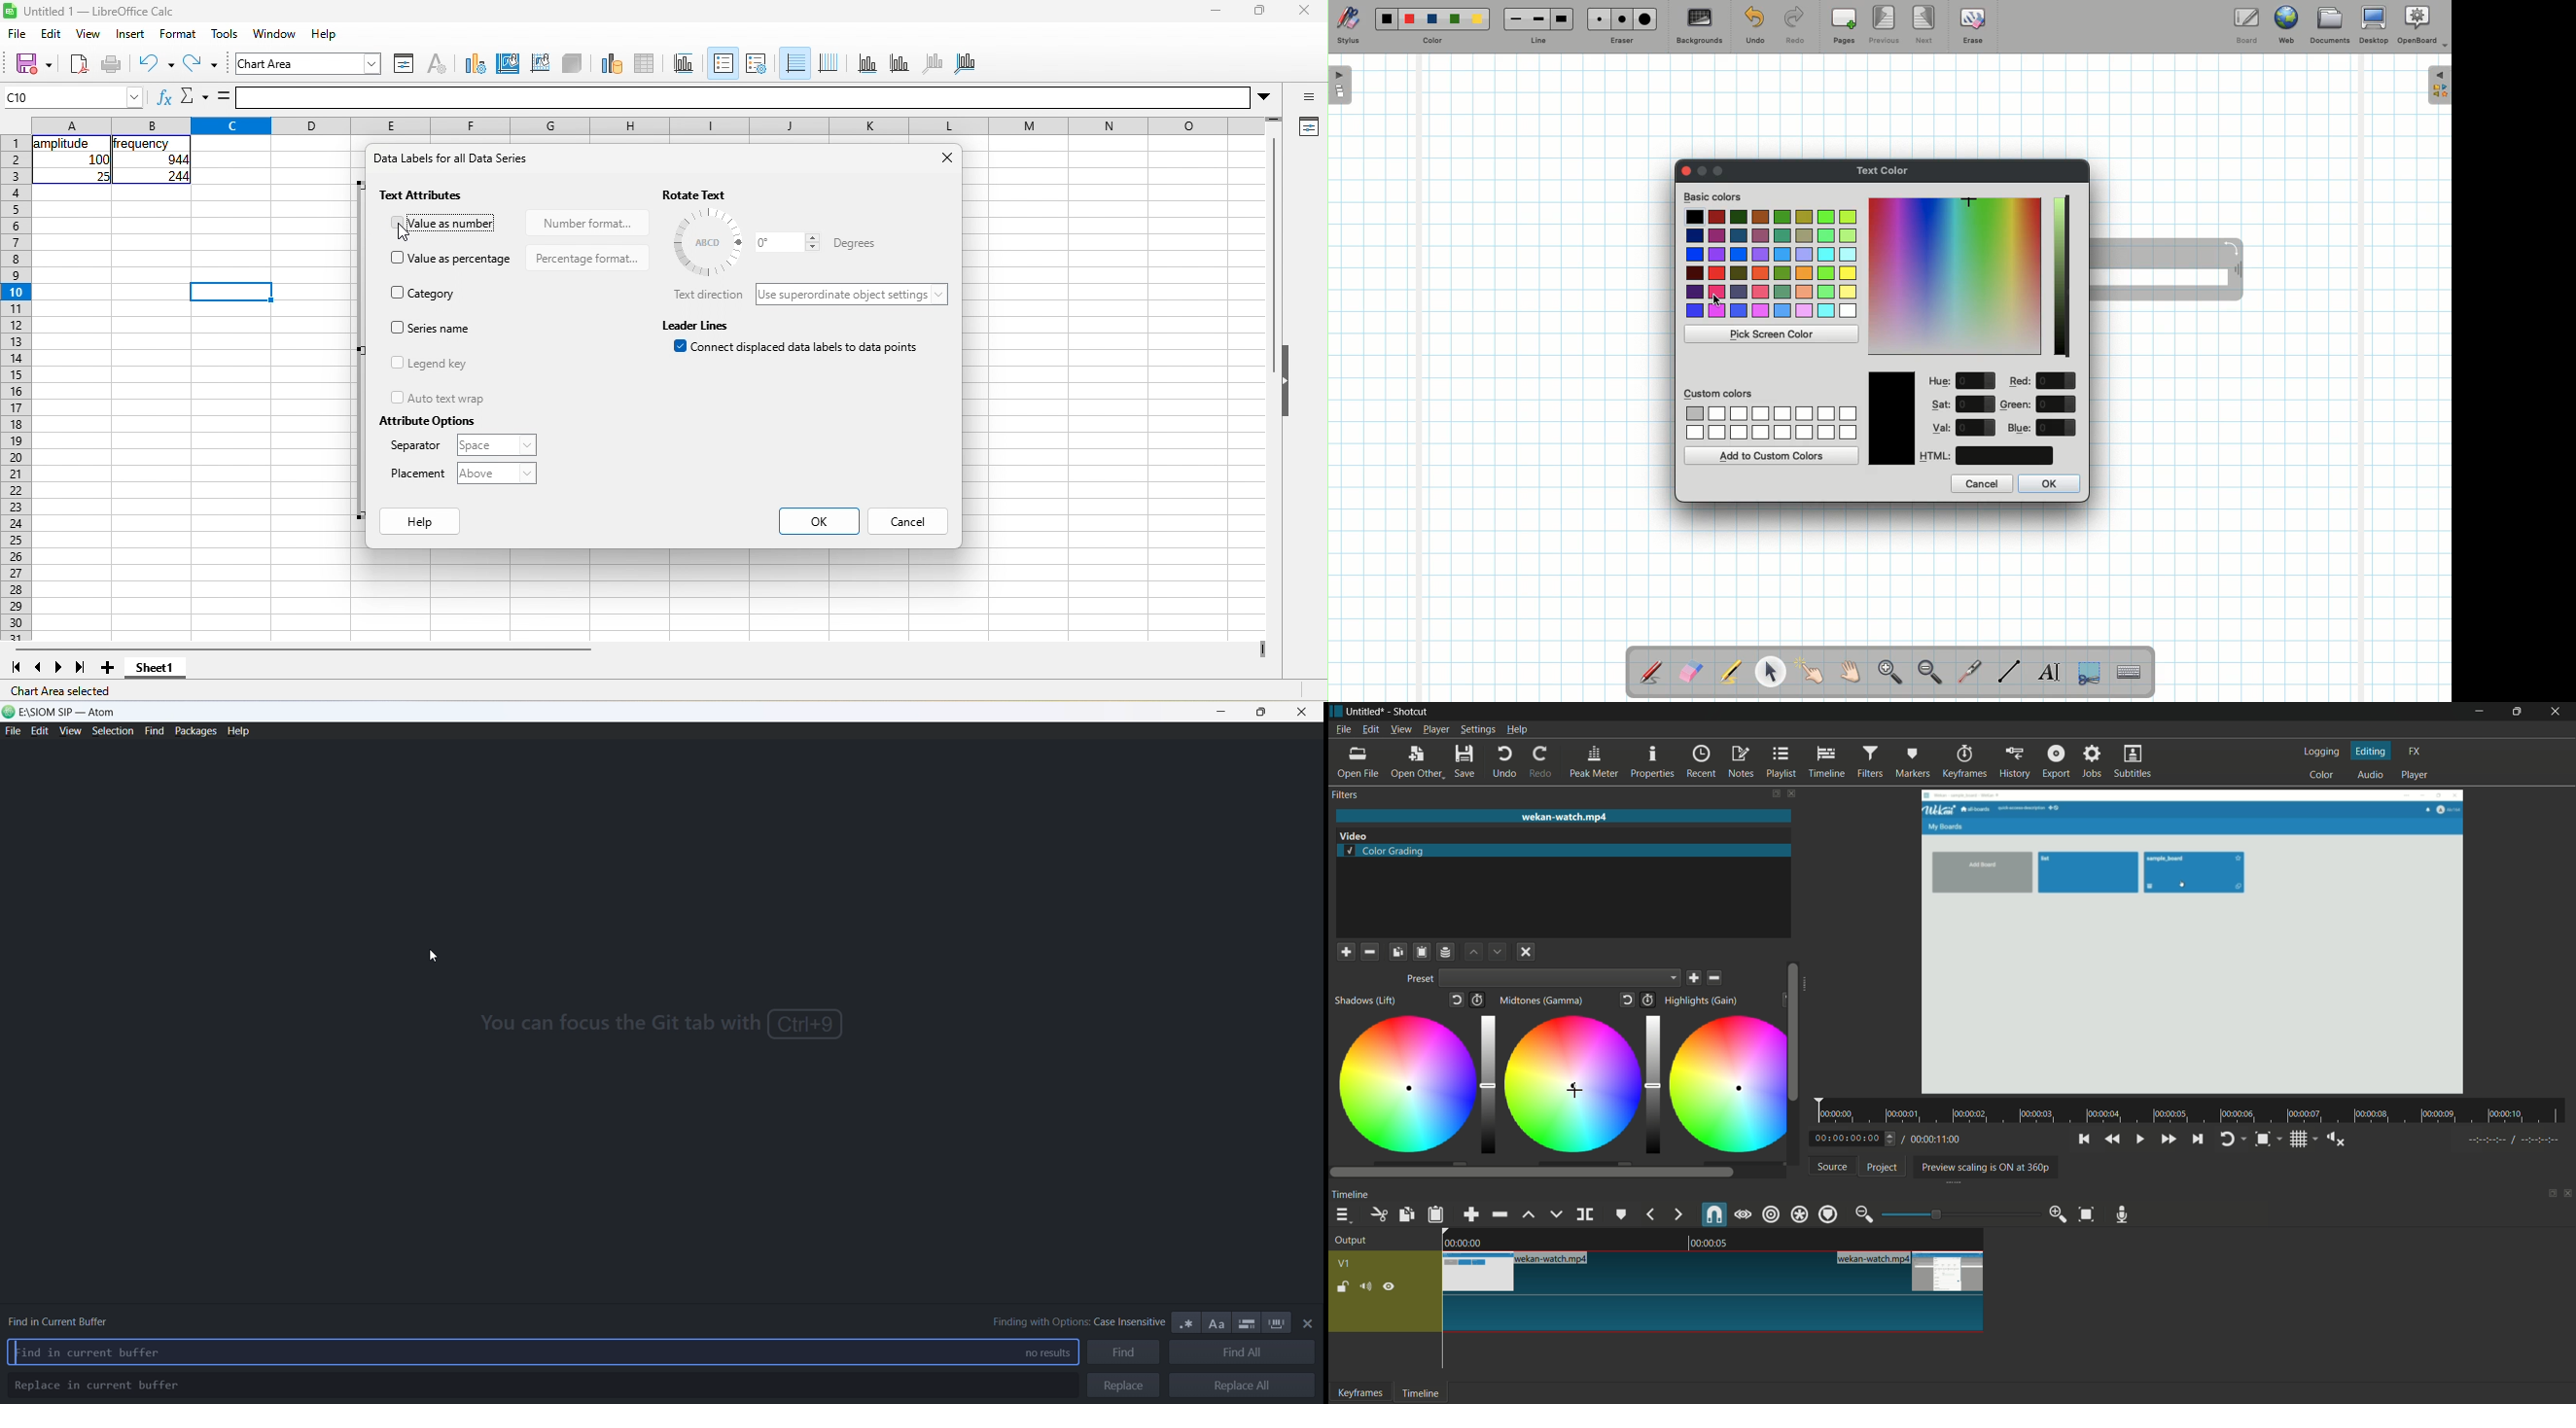  What do you see at coordinates (1342, 84) in the screenshot?
I see `Open pages` at bounding box center [1342, 84].